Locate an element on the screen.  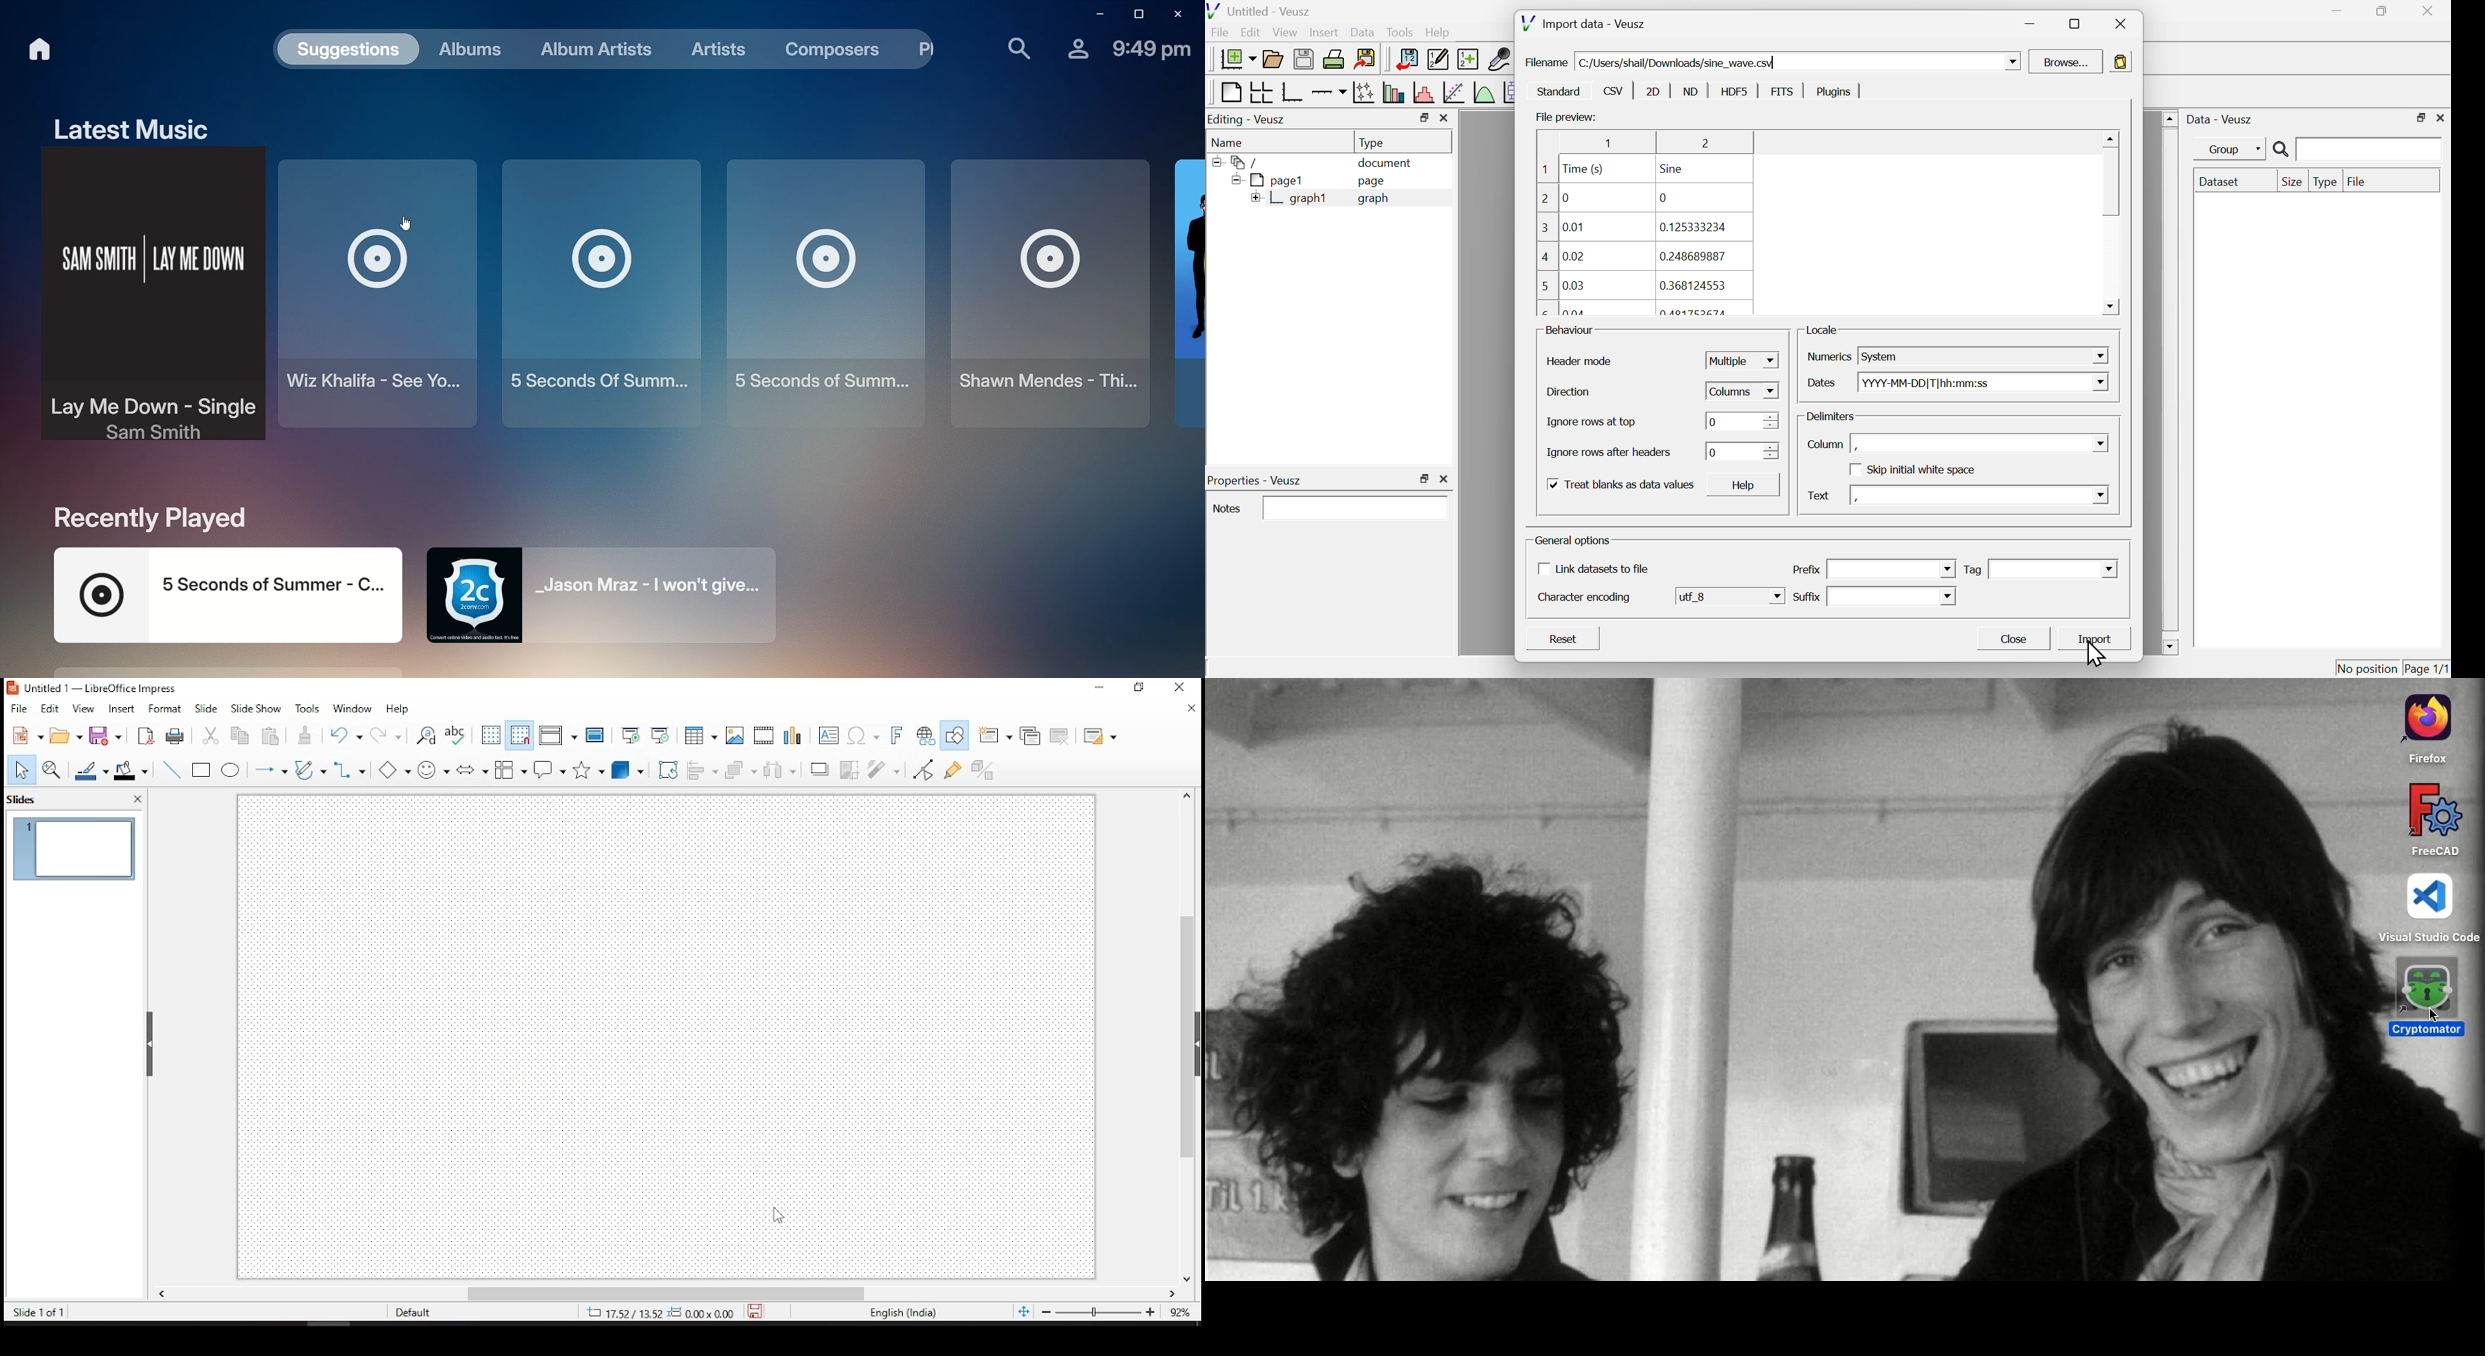
Wiz Khalifa is located at coordinates (378, 299).